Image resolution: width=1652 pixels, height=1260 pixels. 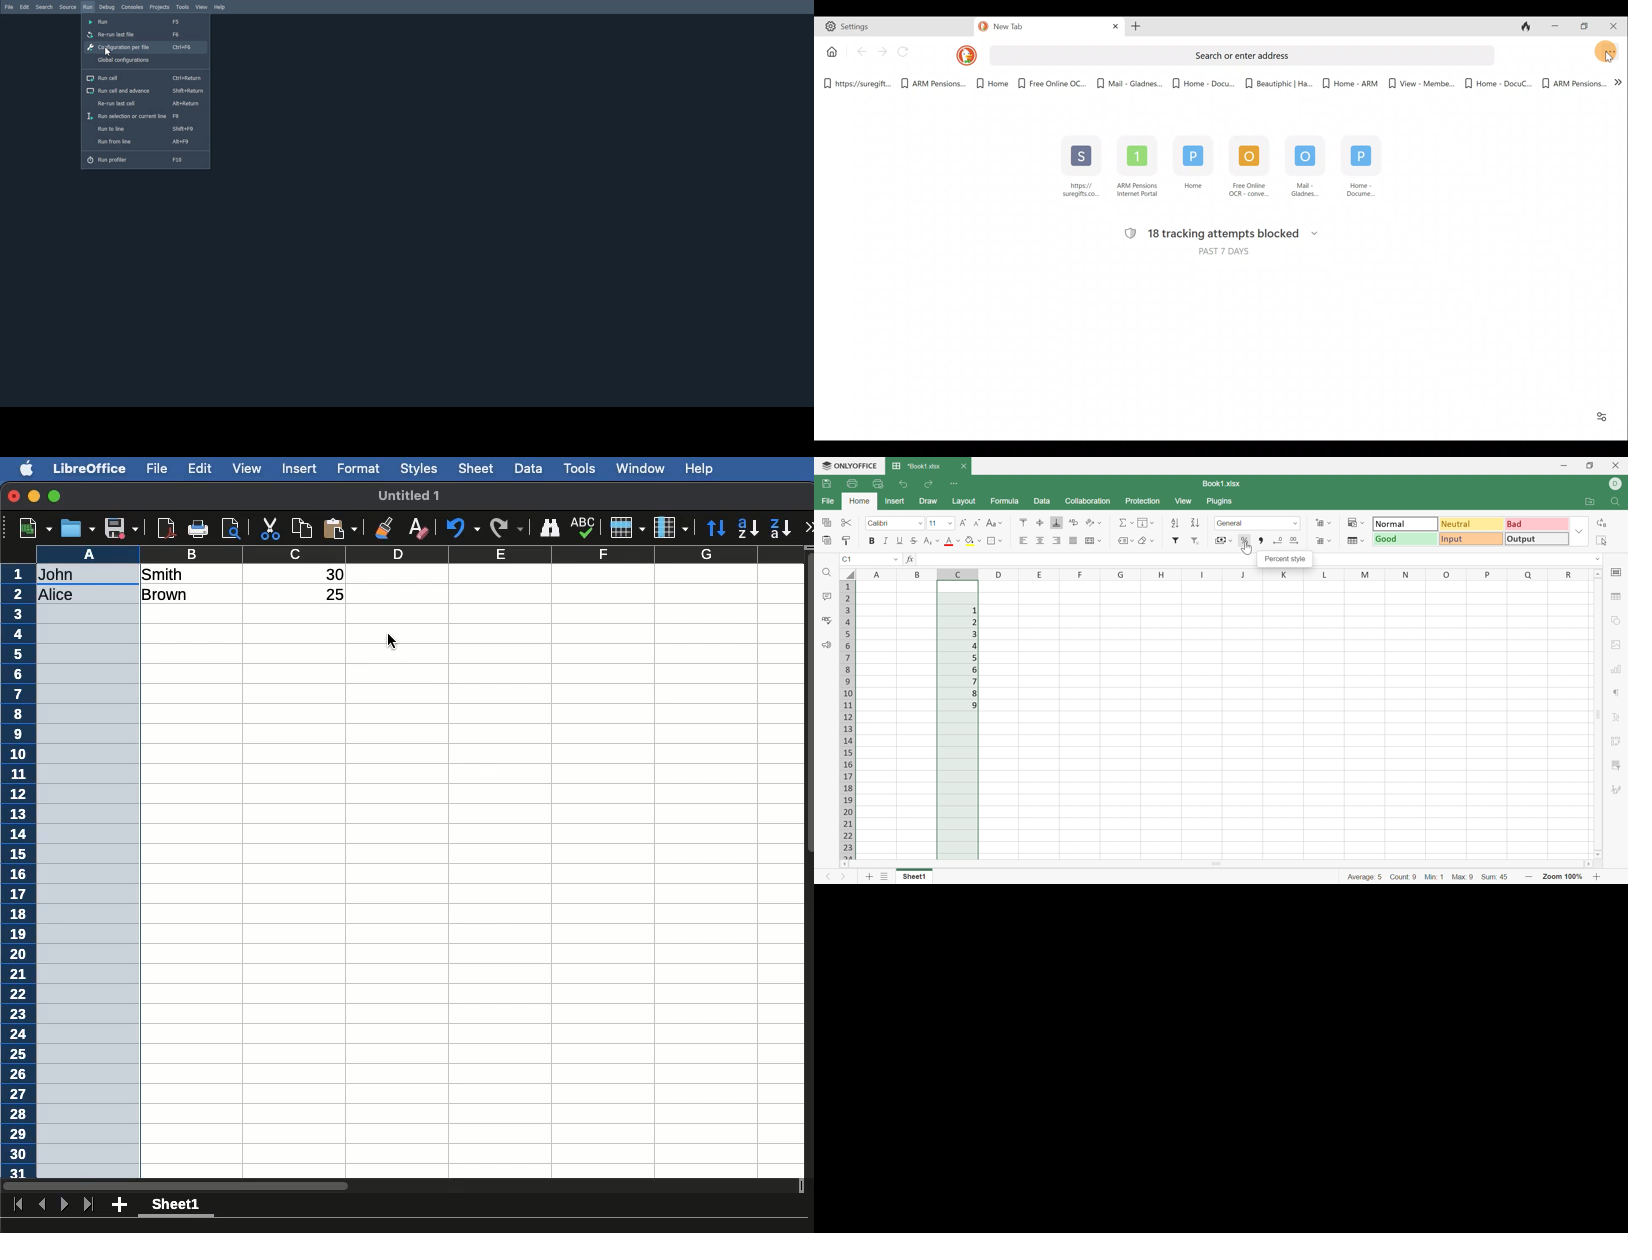 I want to click on Run, so click(x=146, y=22).